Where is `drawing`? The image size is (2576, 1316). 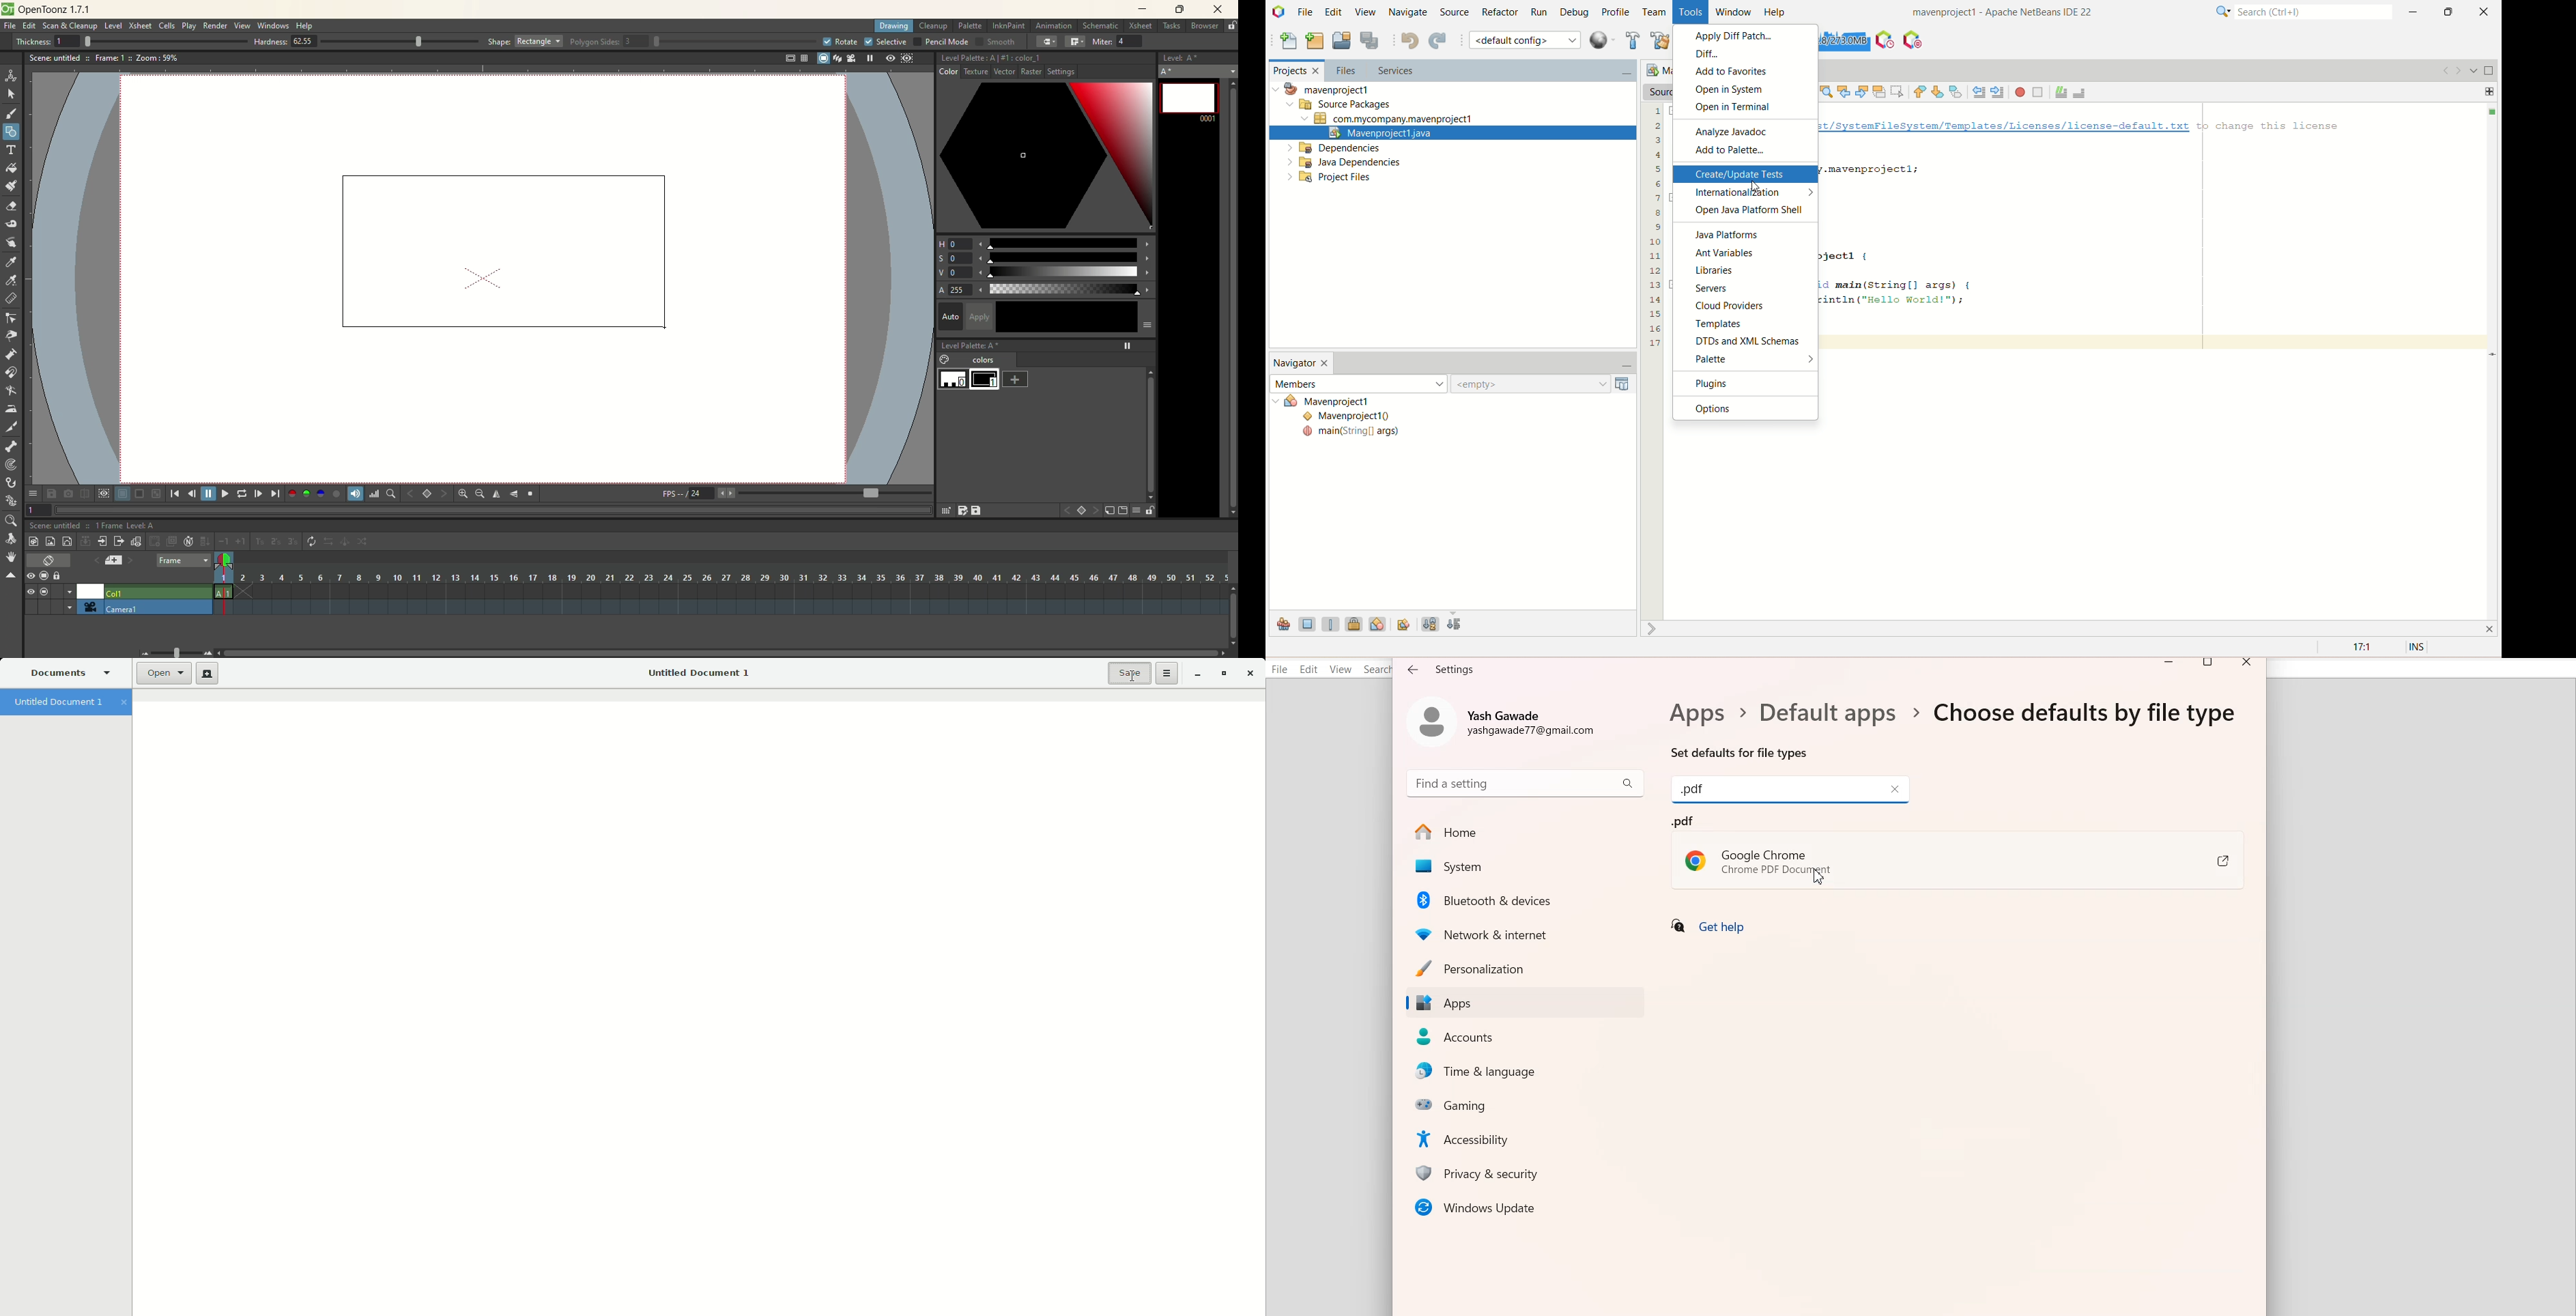 drawing is located at coordinates (895, 26).